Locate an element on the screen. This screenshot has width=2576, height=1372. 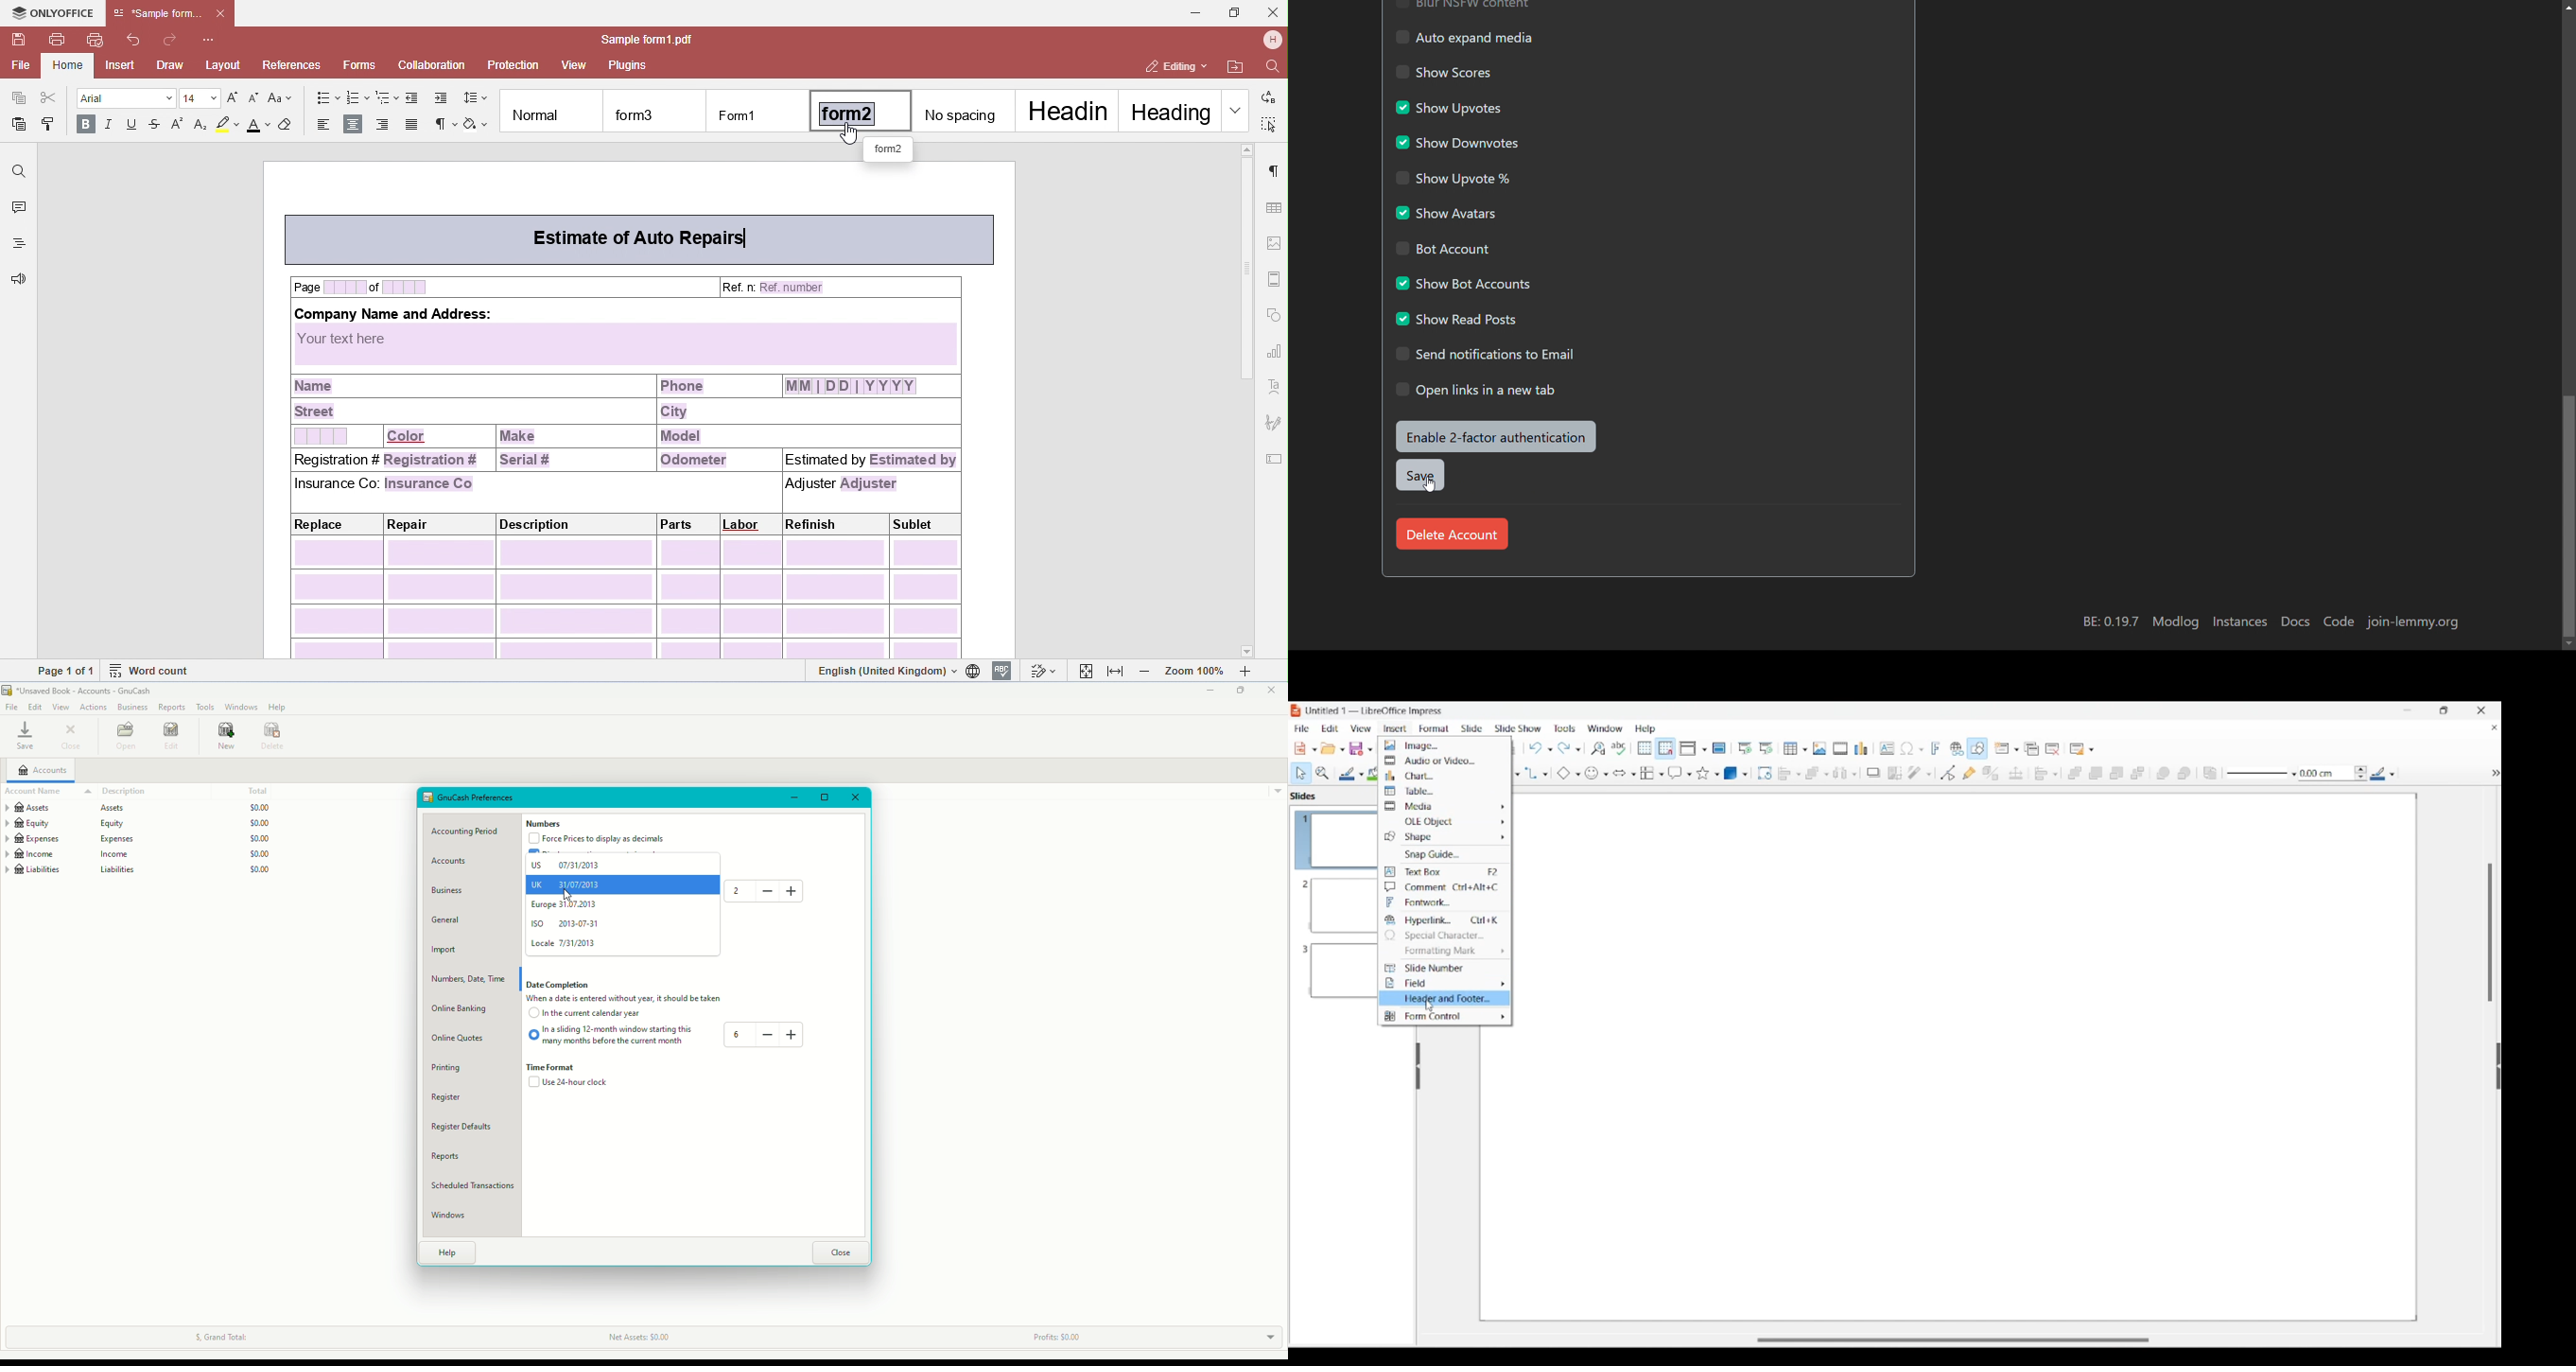
View is located at coordinates (61, 707).